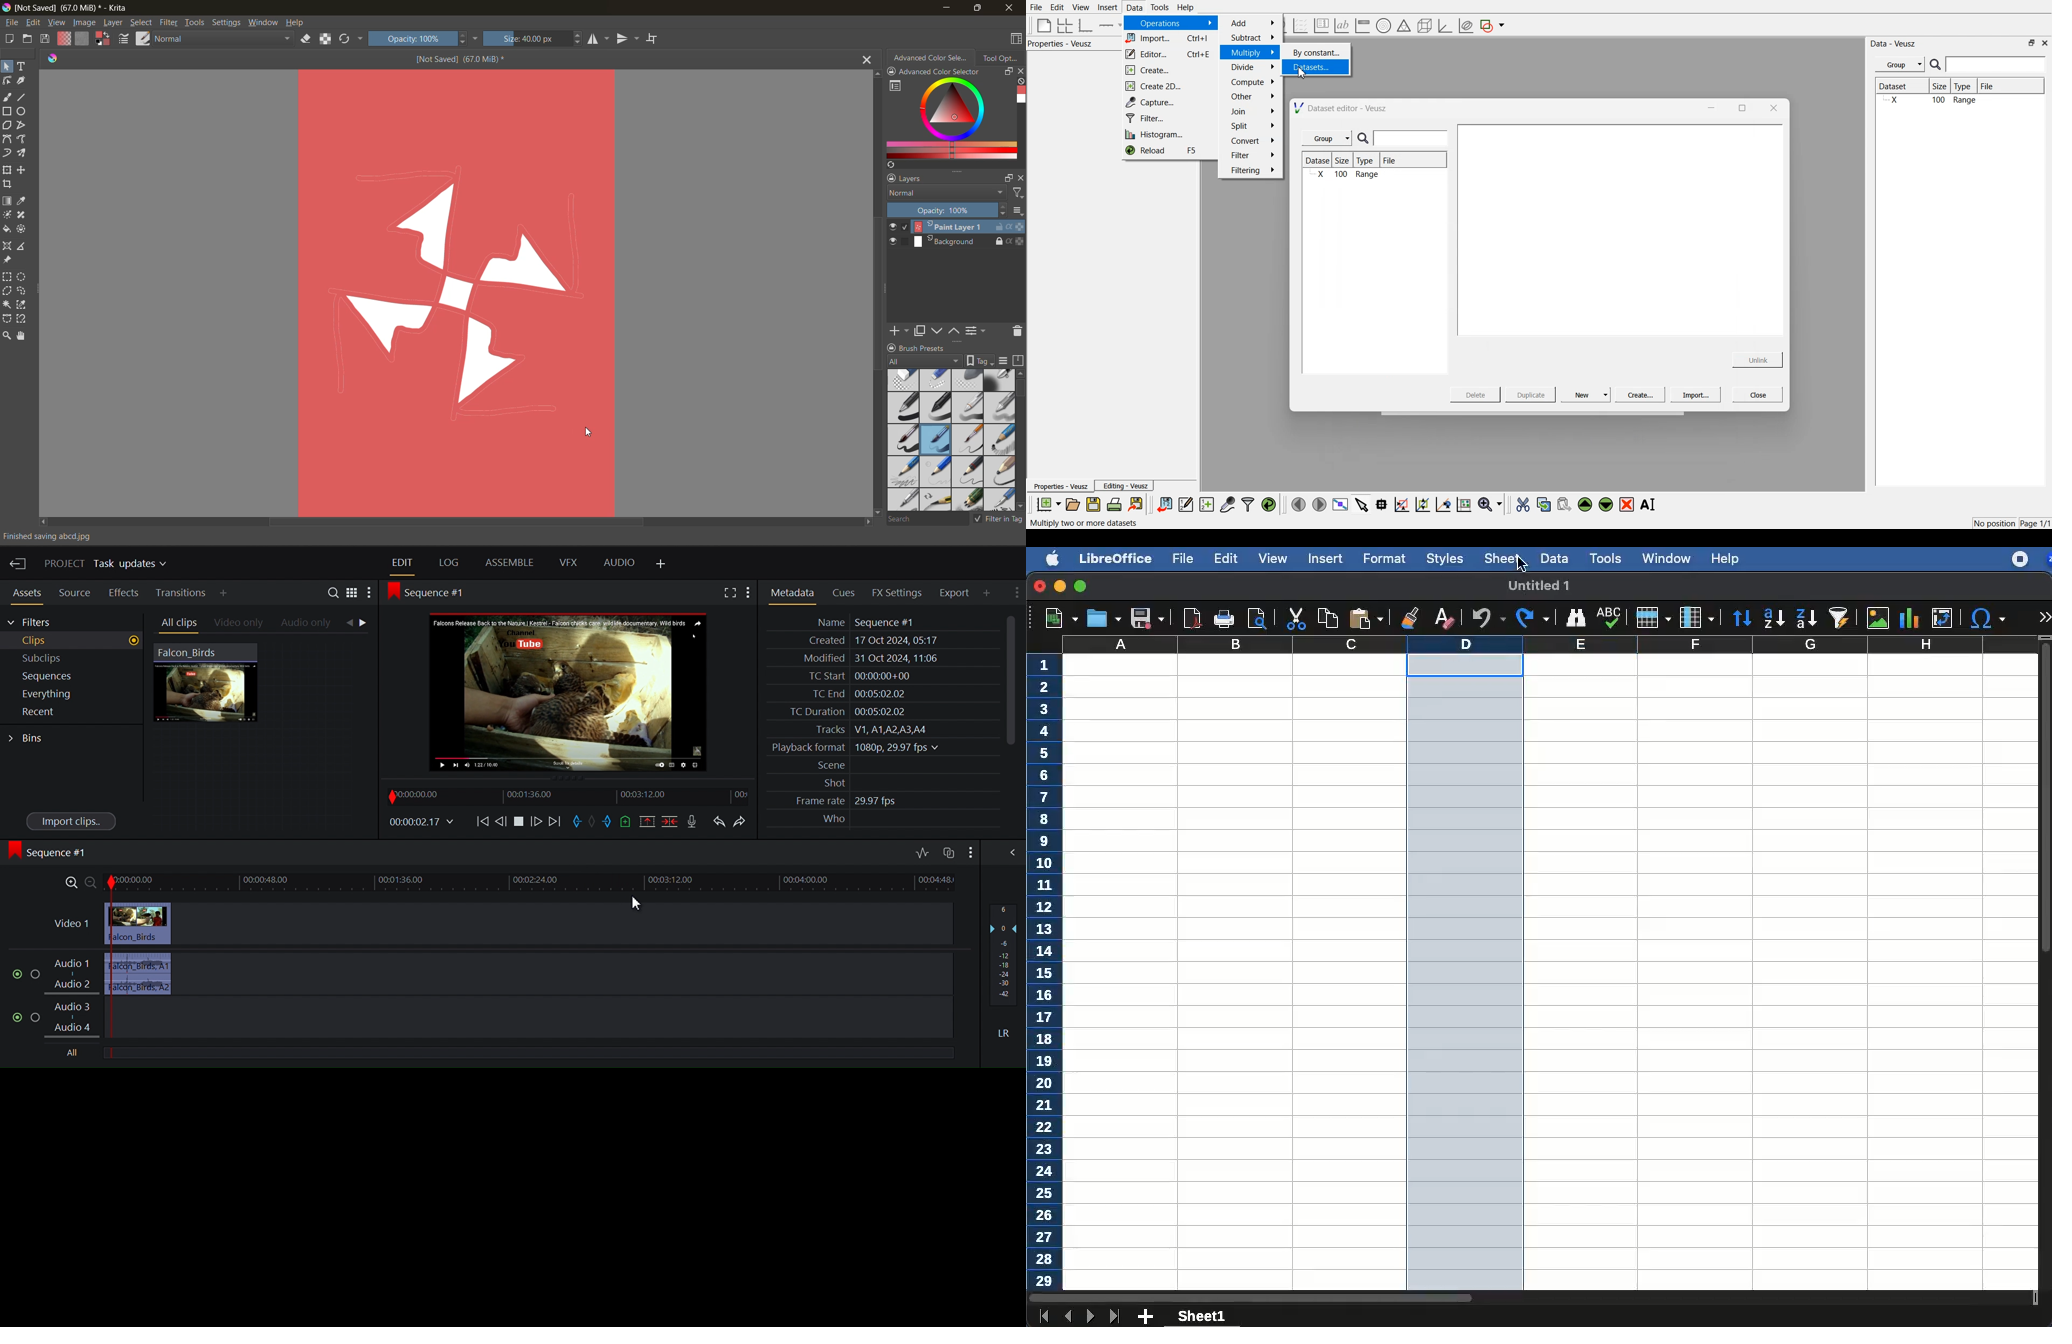 The width and height of the screenshot is (2072, 1344). What do you see at coordinates (1113, 557) in the screenshot?
I see `libreoffice` at bounding box center [1113, 557].